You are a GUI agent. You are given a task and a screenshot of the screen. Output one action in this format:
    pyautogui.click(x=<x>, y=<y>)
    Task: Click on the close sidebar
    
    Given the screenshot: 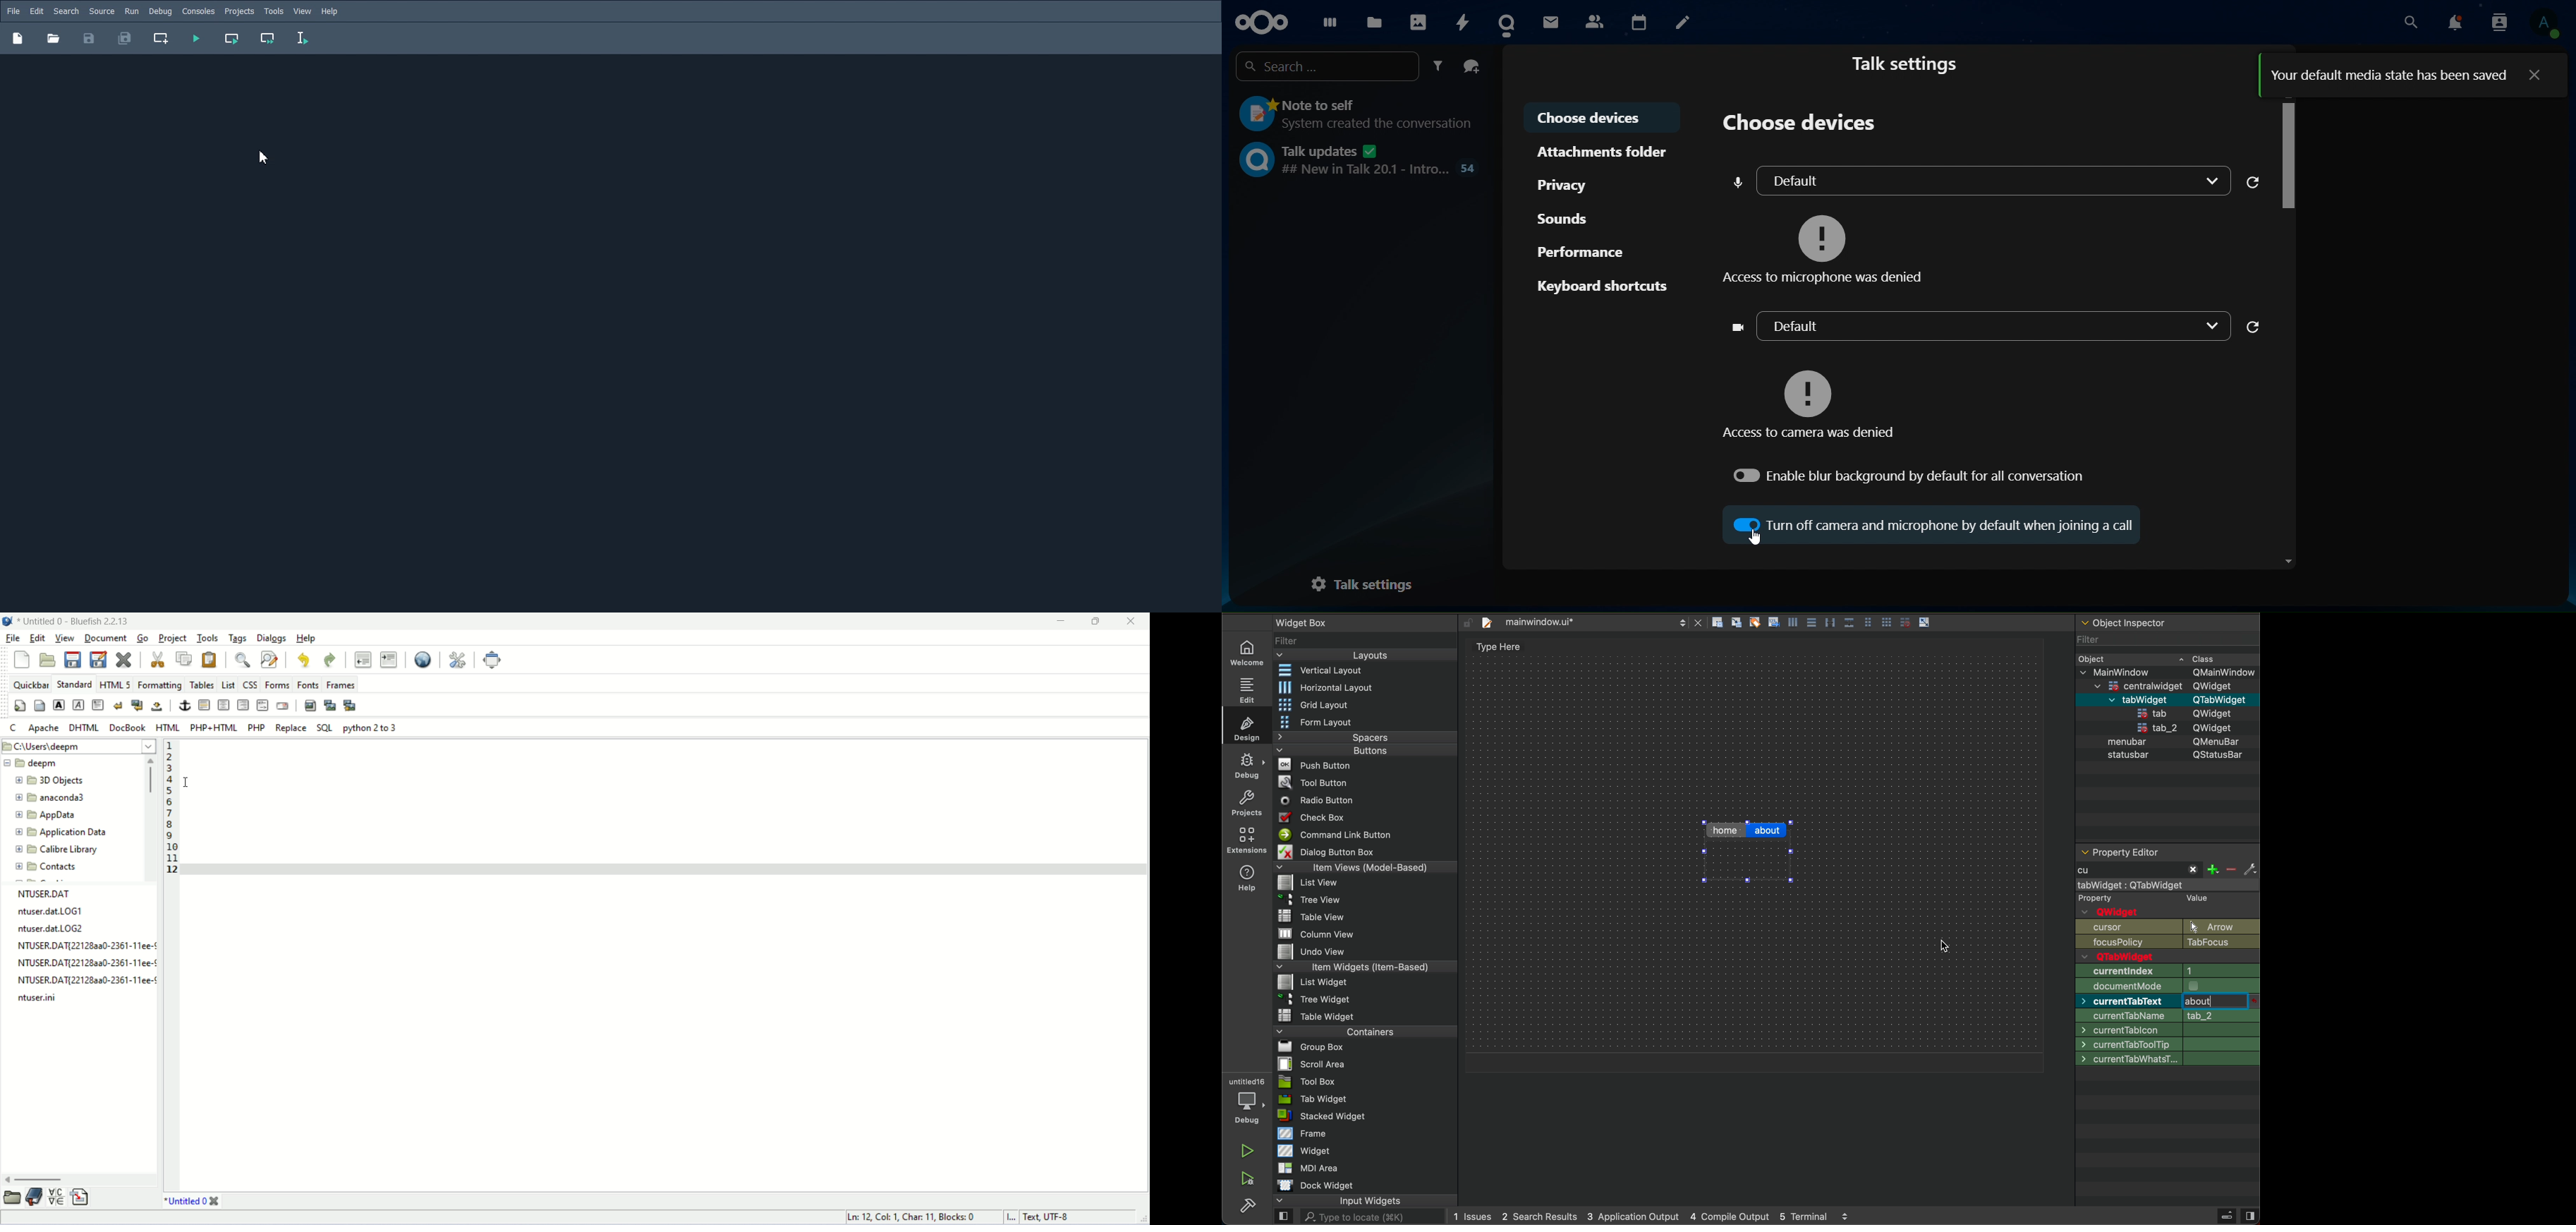 What is the action you would take?
    pyautogui.click(x=2233, y=1216)
    